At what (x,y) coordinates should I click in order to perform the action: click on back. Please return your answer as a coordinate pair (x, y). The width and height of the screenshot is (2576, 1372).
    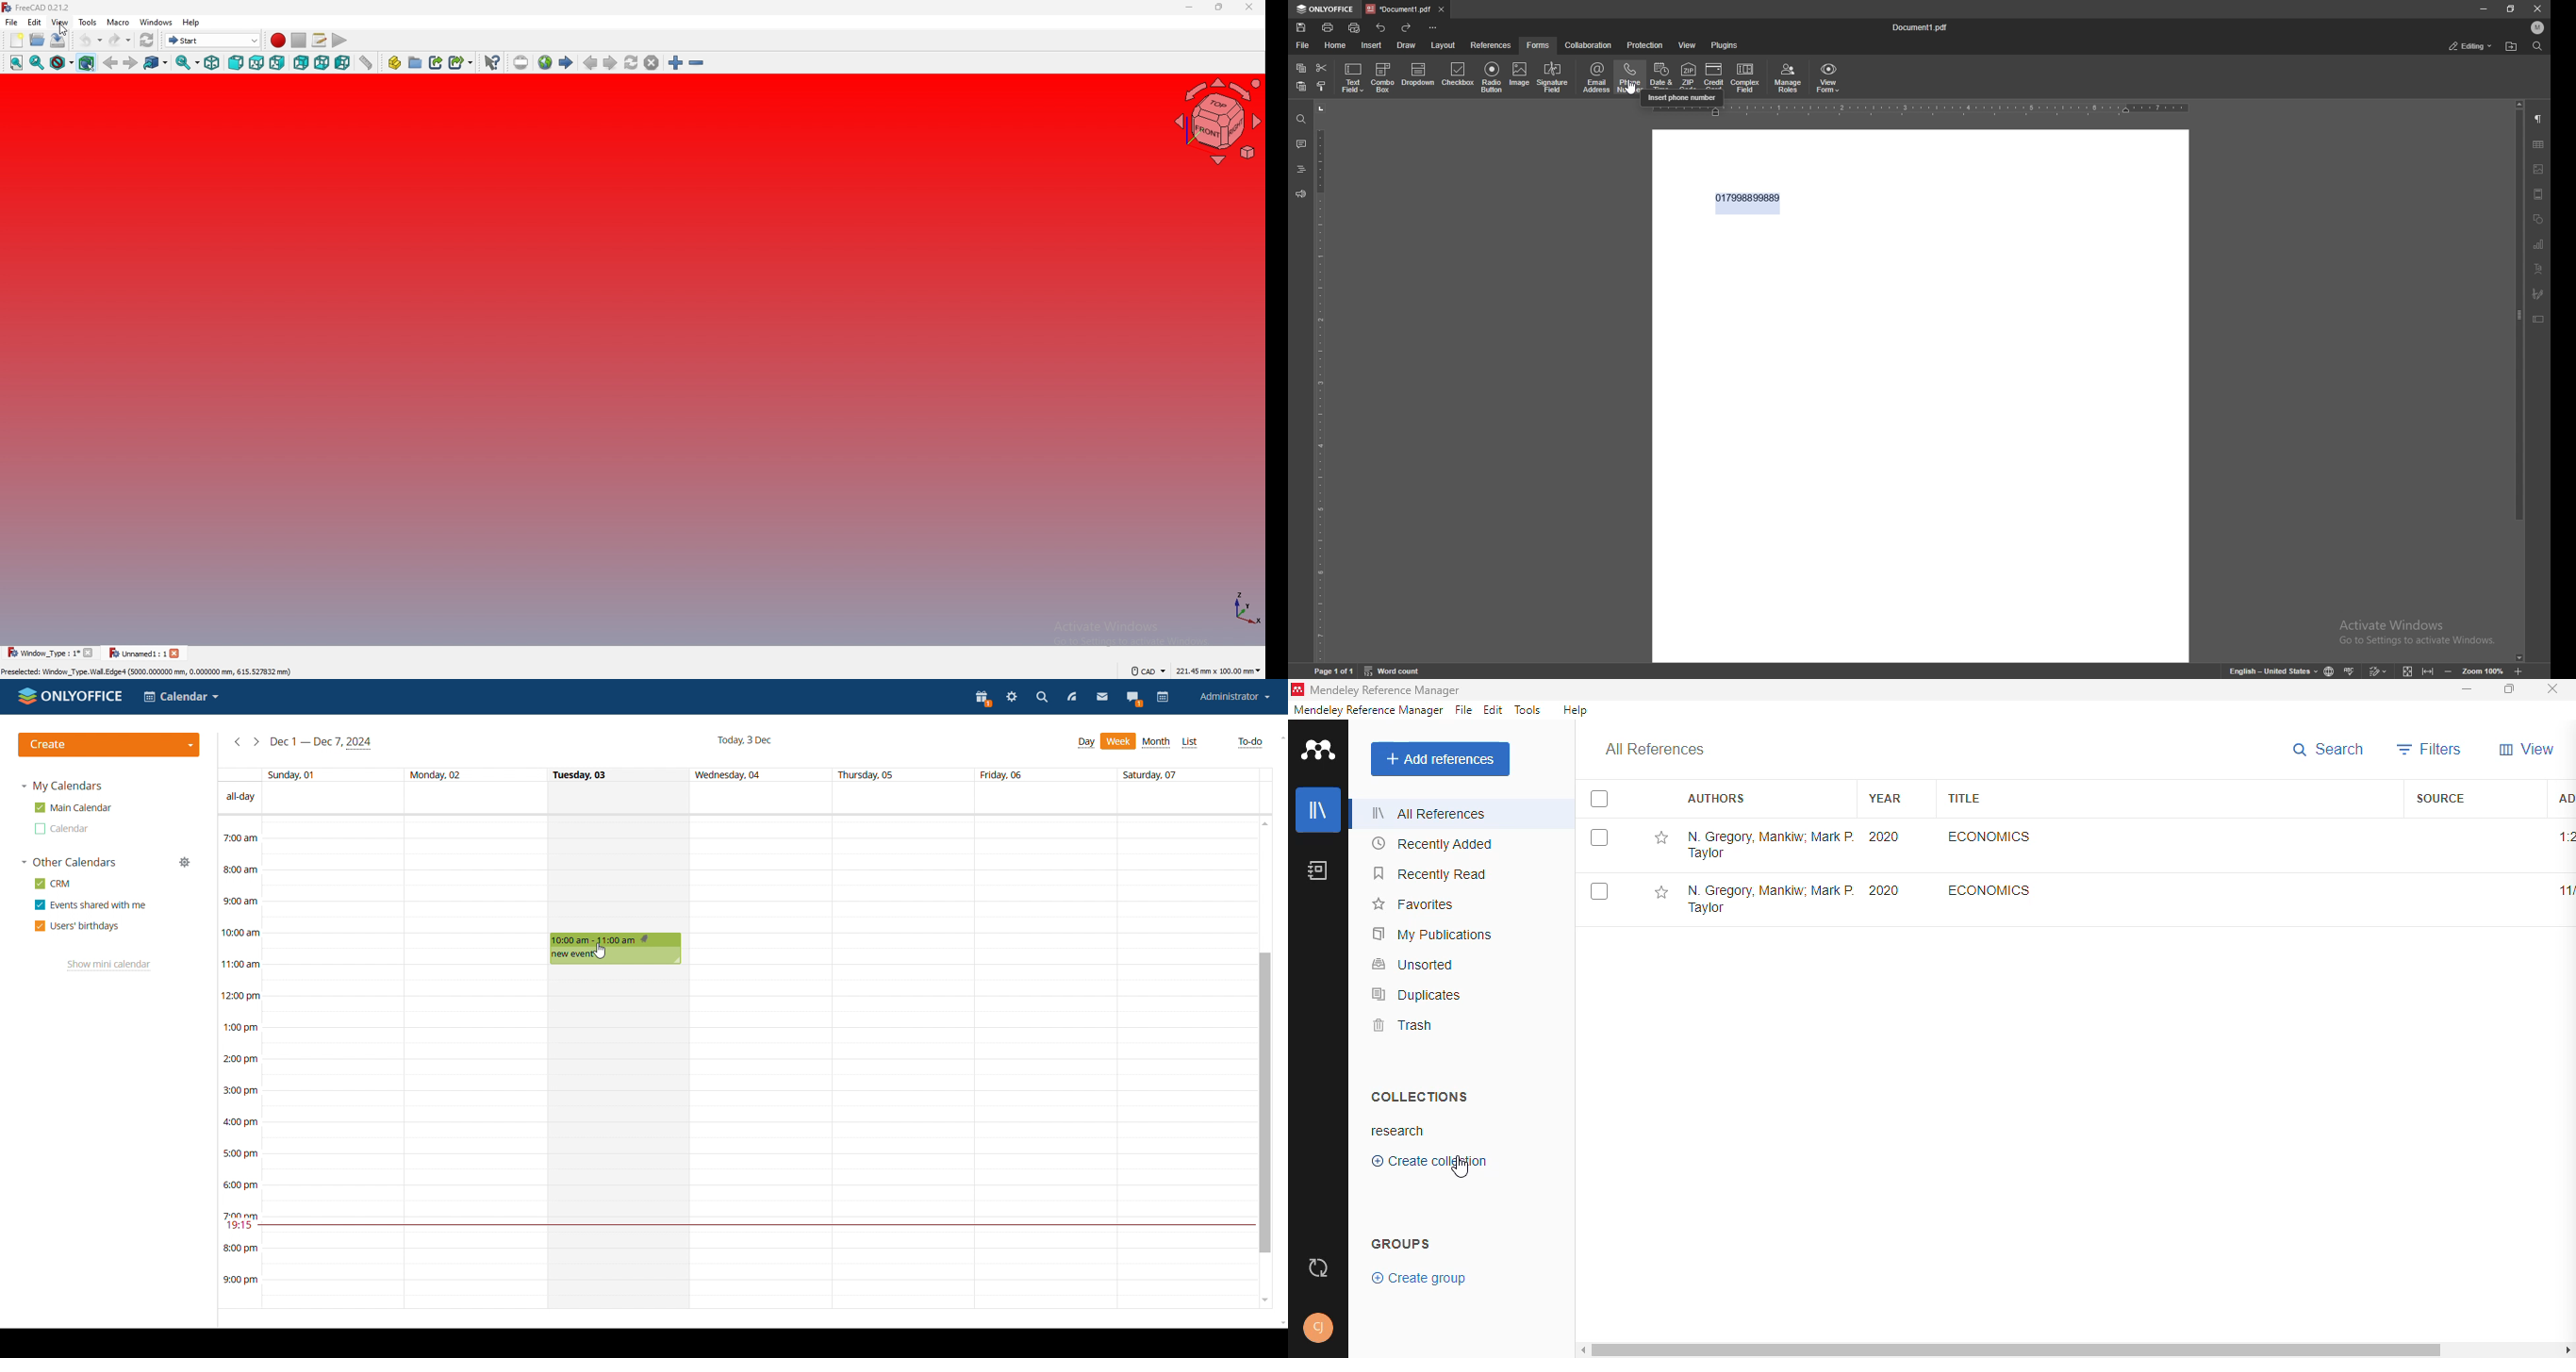
    Looking at the image, I should click on (111, 62).